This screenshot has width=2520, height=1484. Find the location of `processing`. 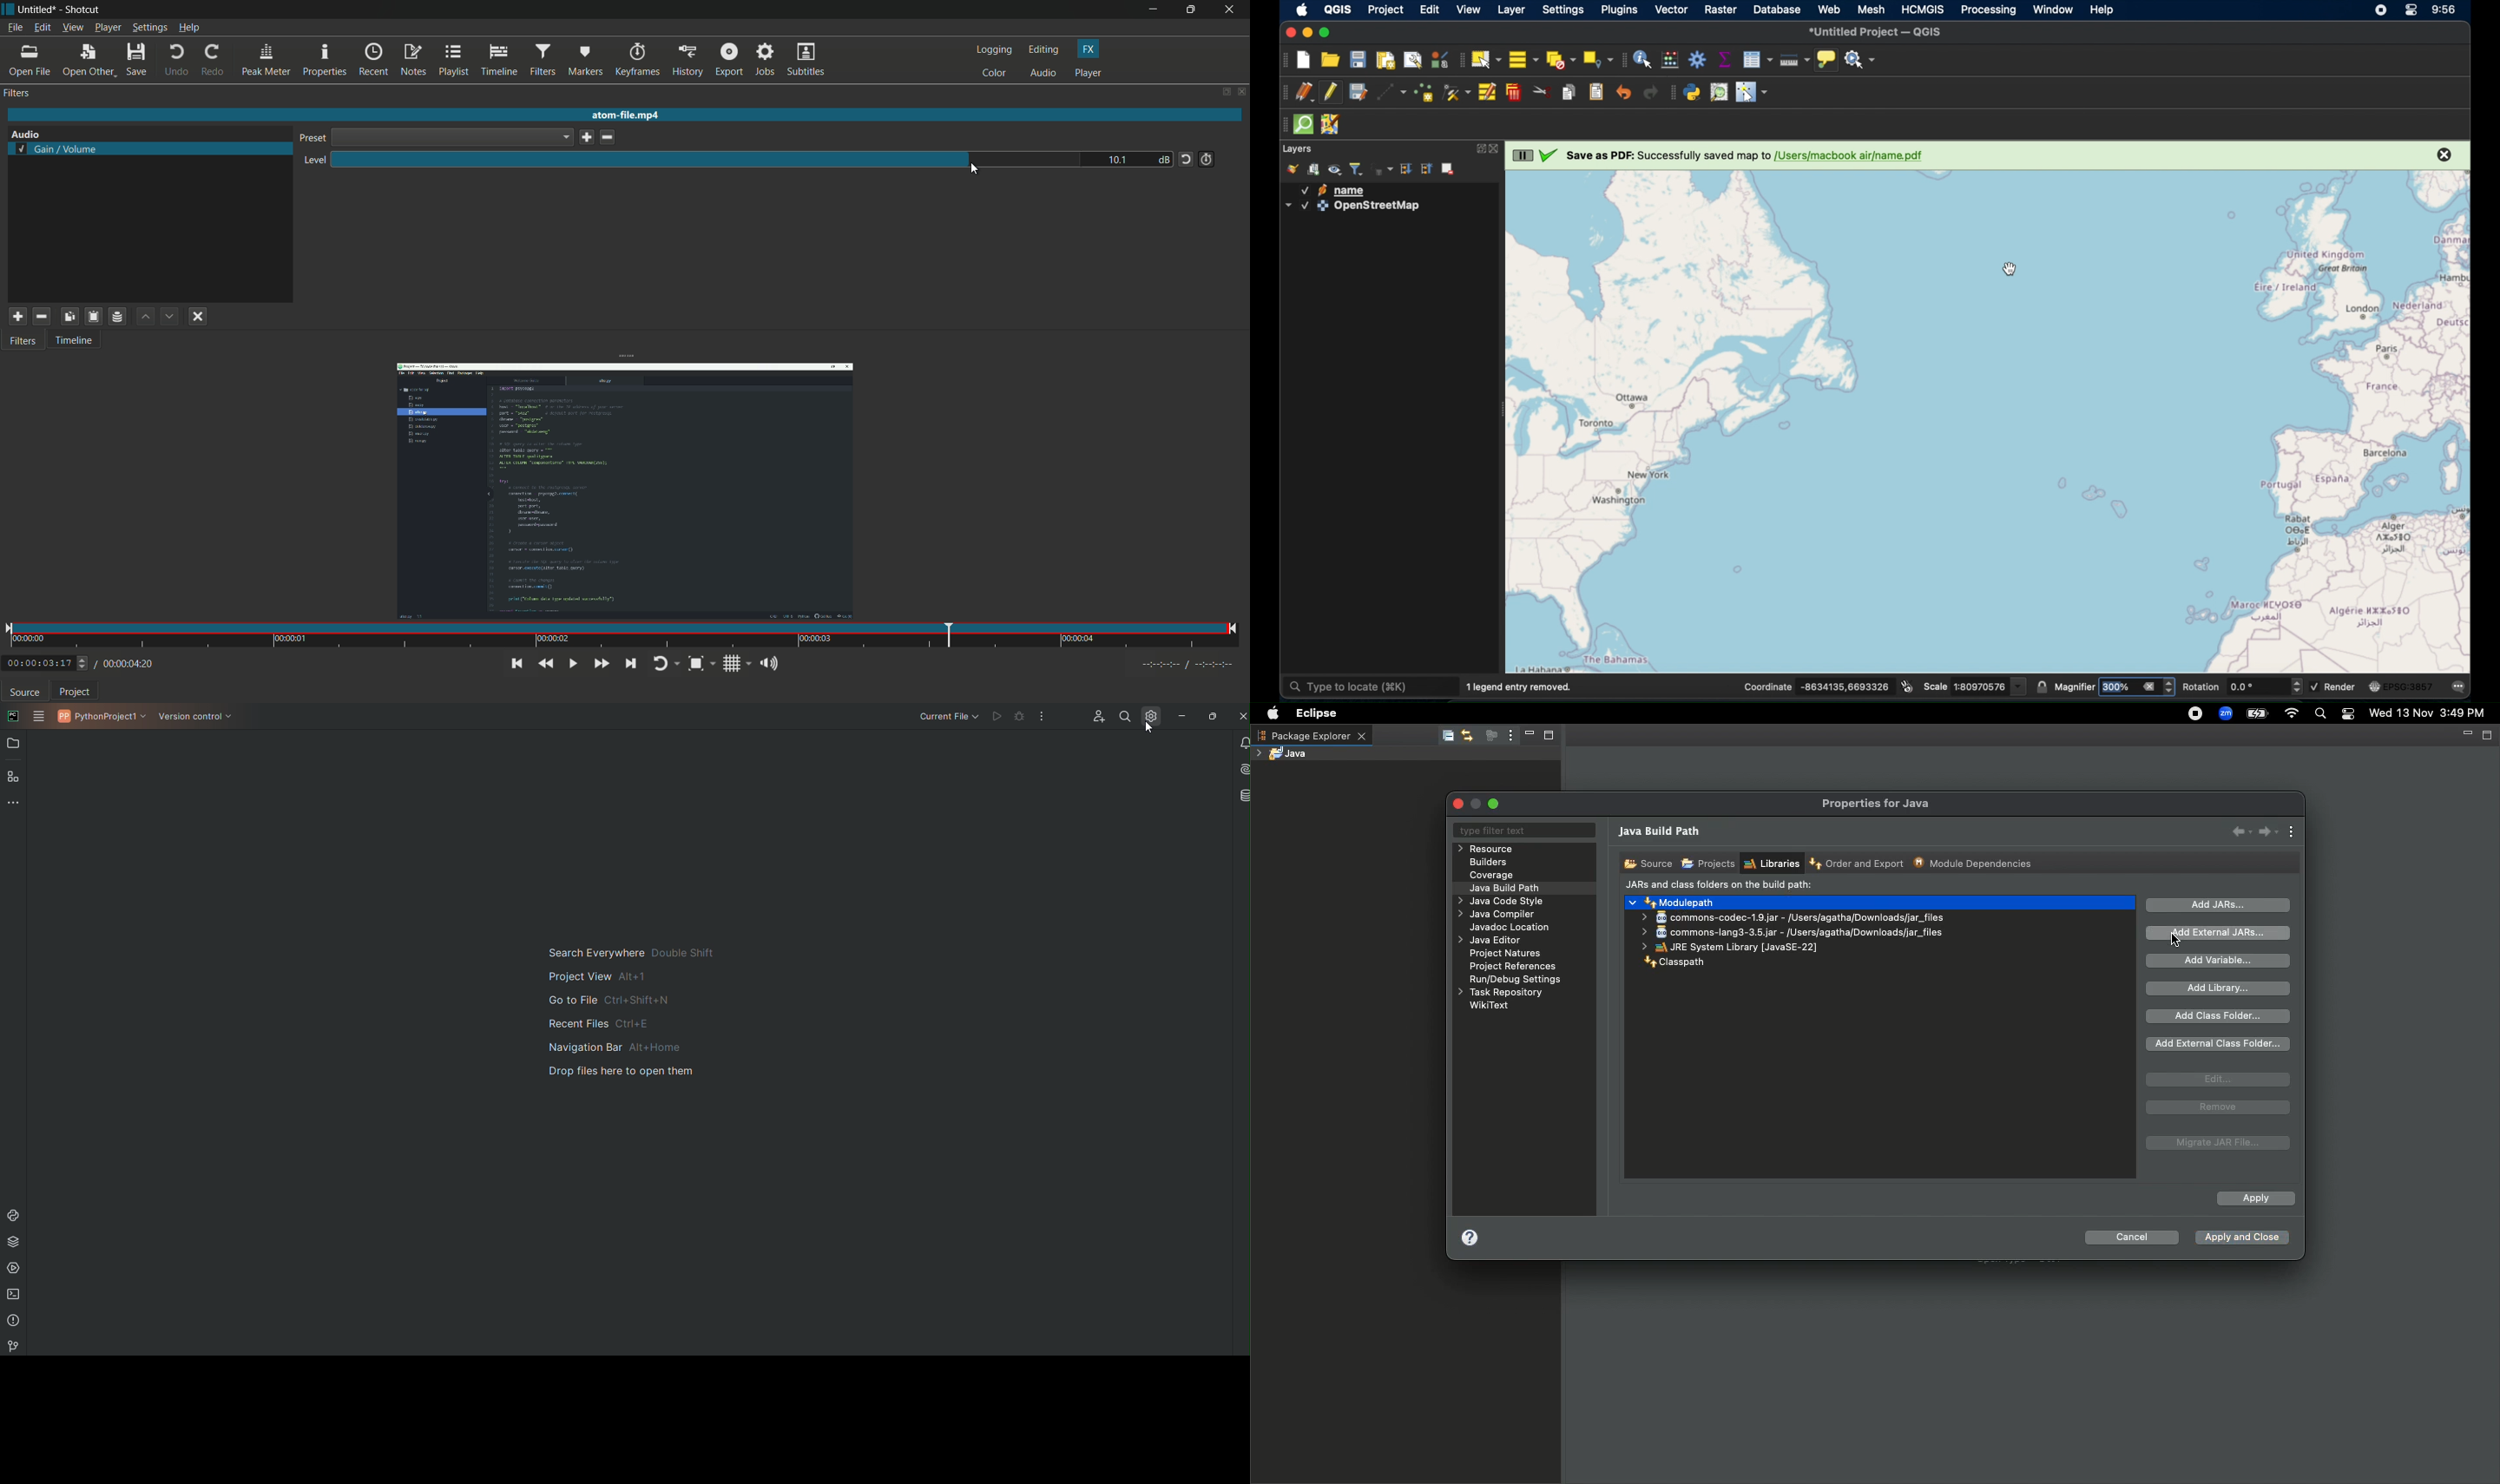

processing is located at coordinates (1989, 11).